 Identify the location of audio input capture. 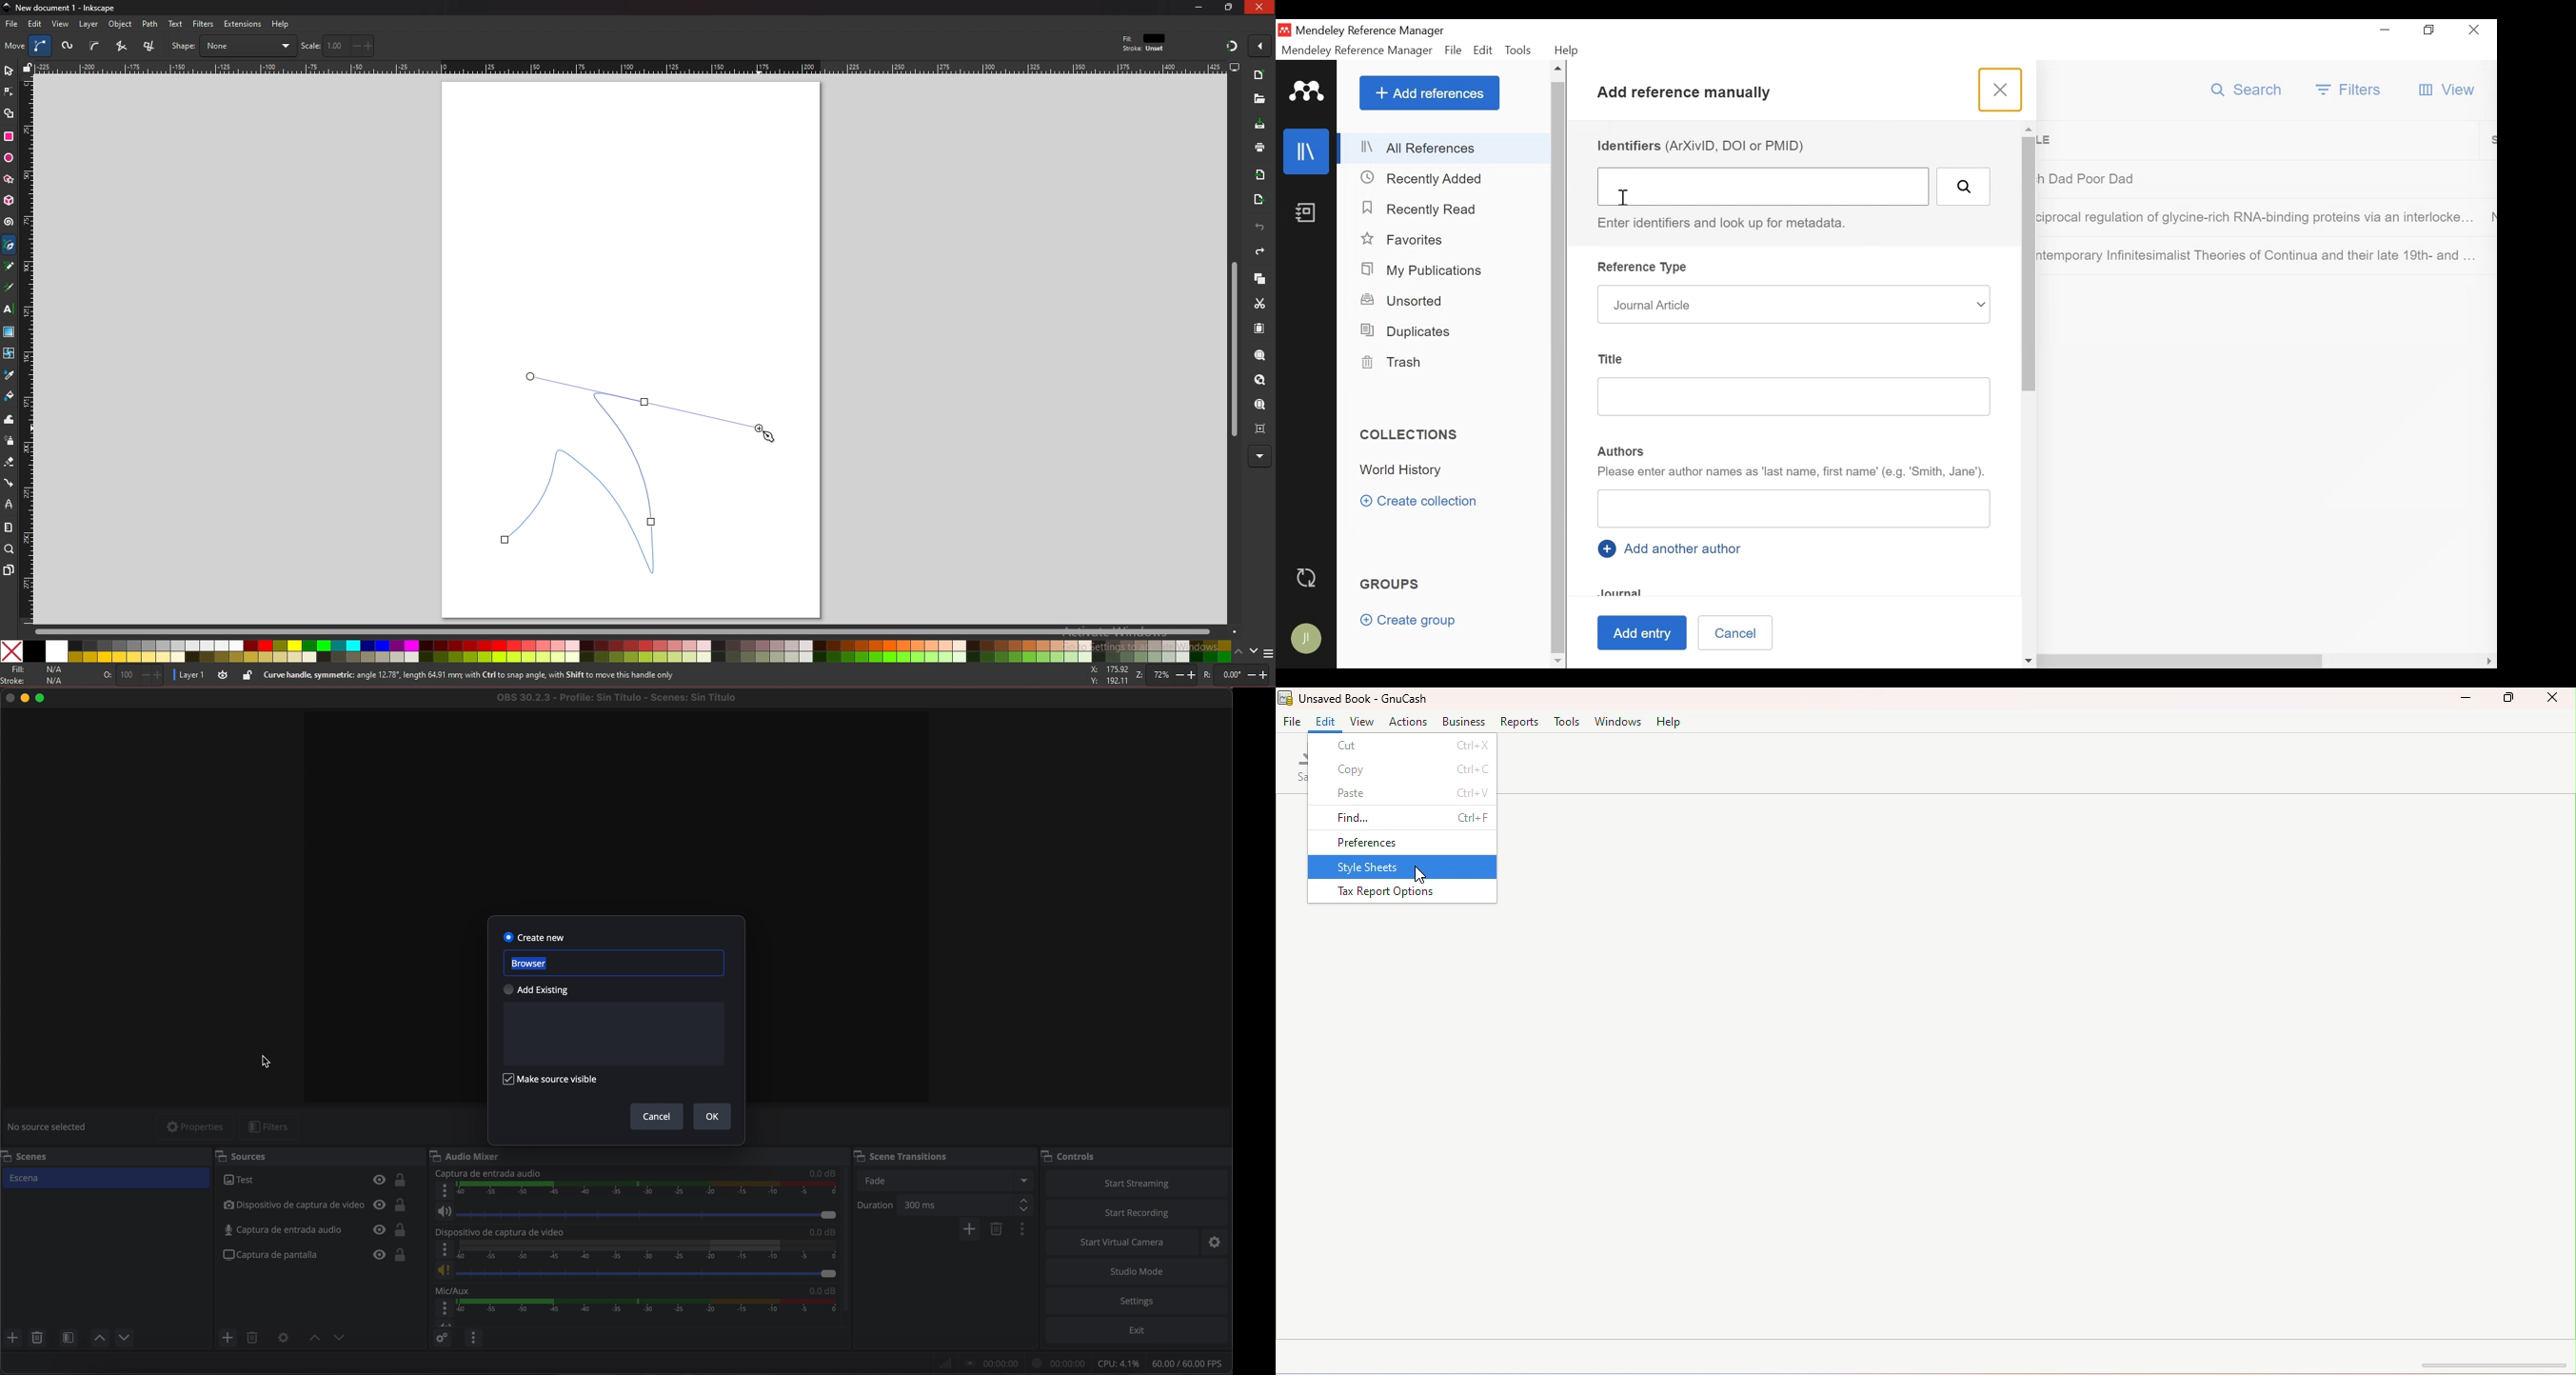
(318, 1230).